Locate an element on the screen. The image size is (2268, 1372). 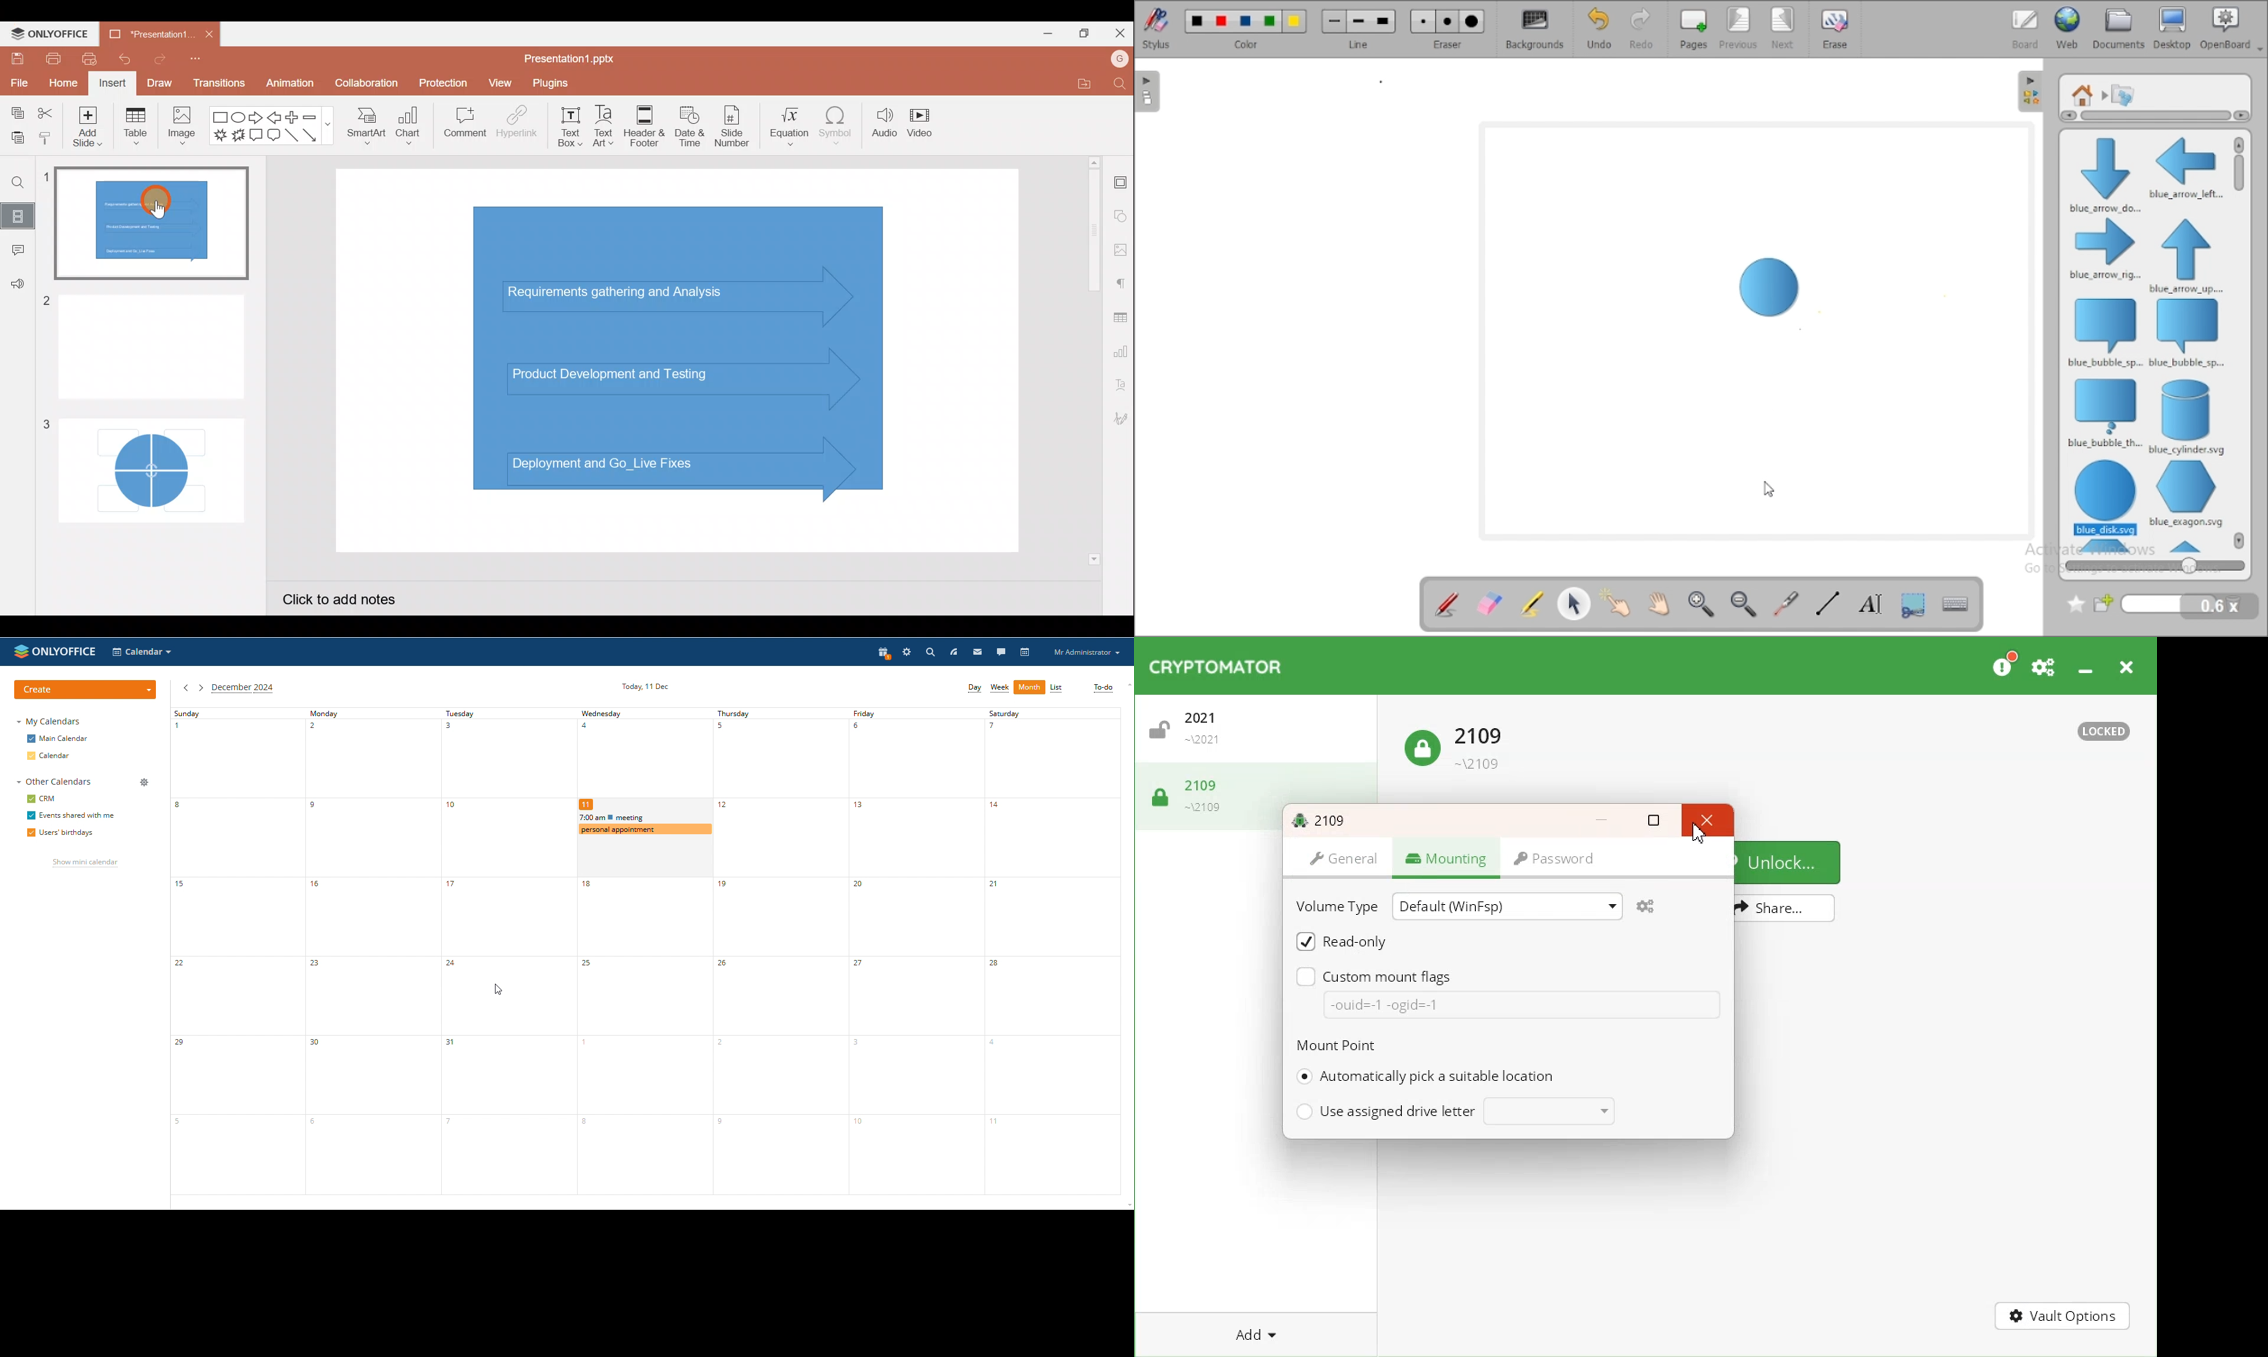
week view is located at coordinates (1000, 688).